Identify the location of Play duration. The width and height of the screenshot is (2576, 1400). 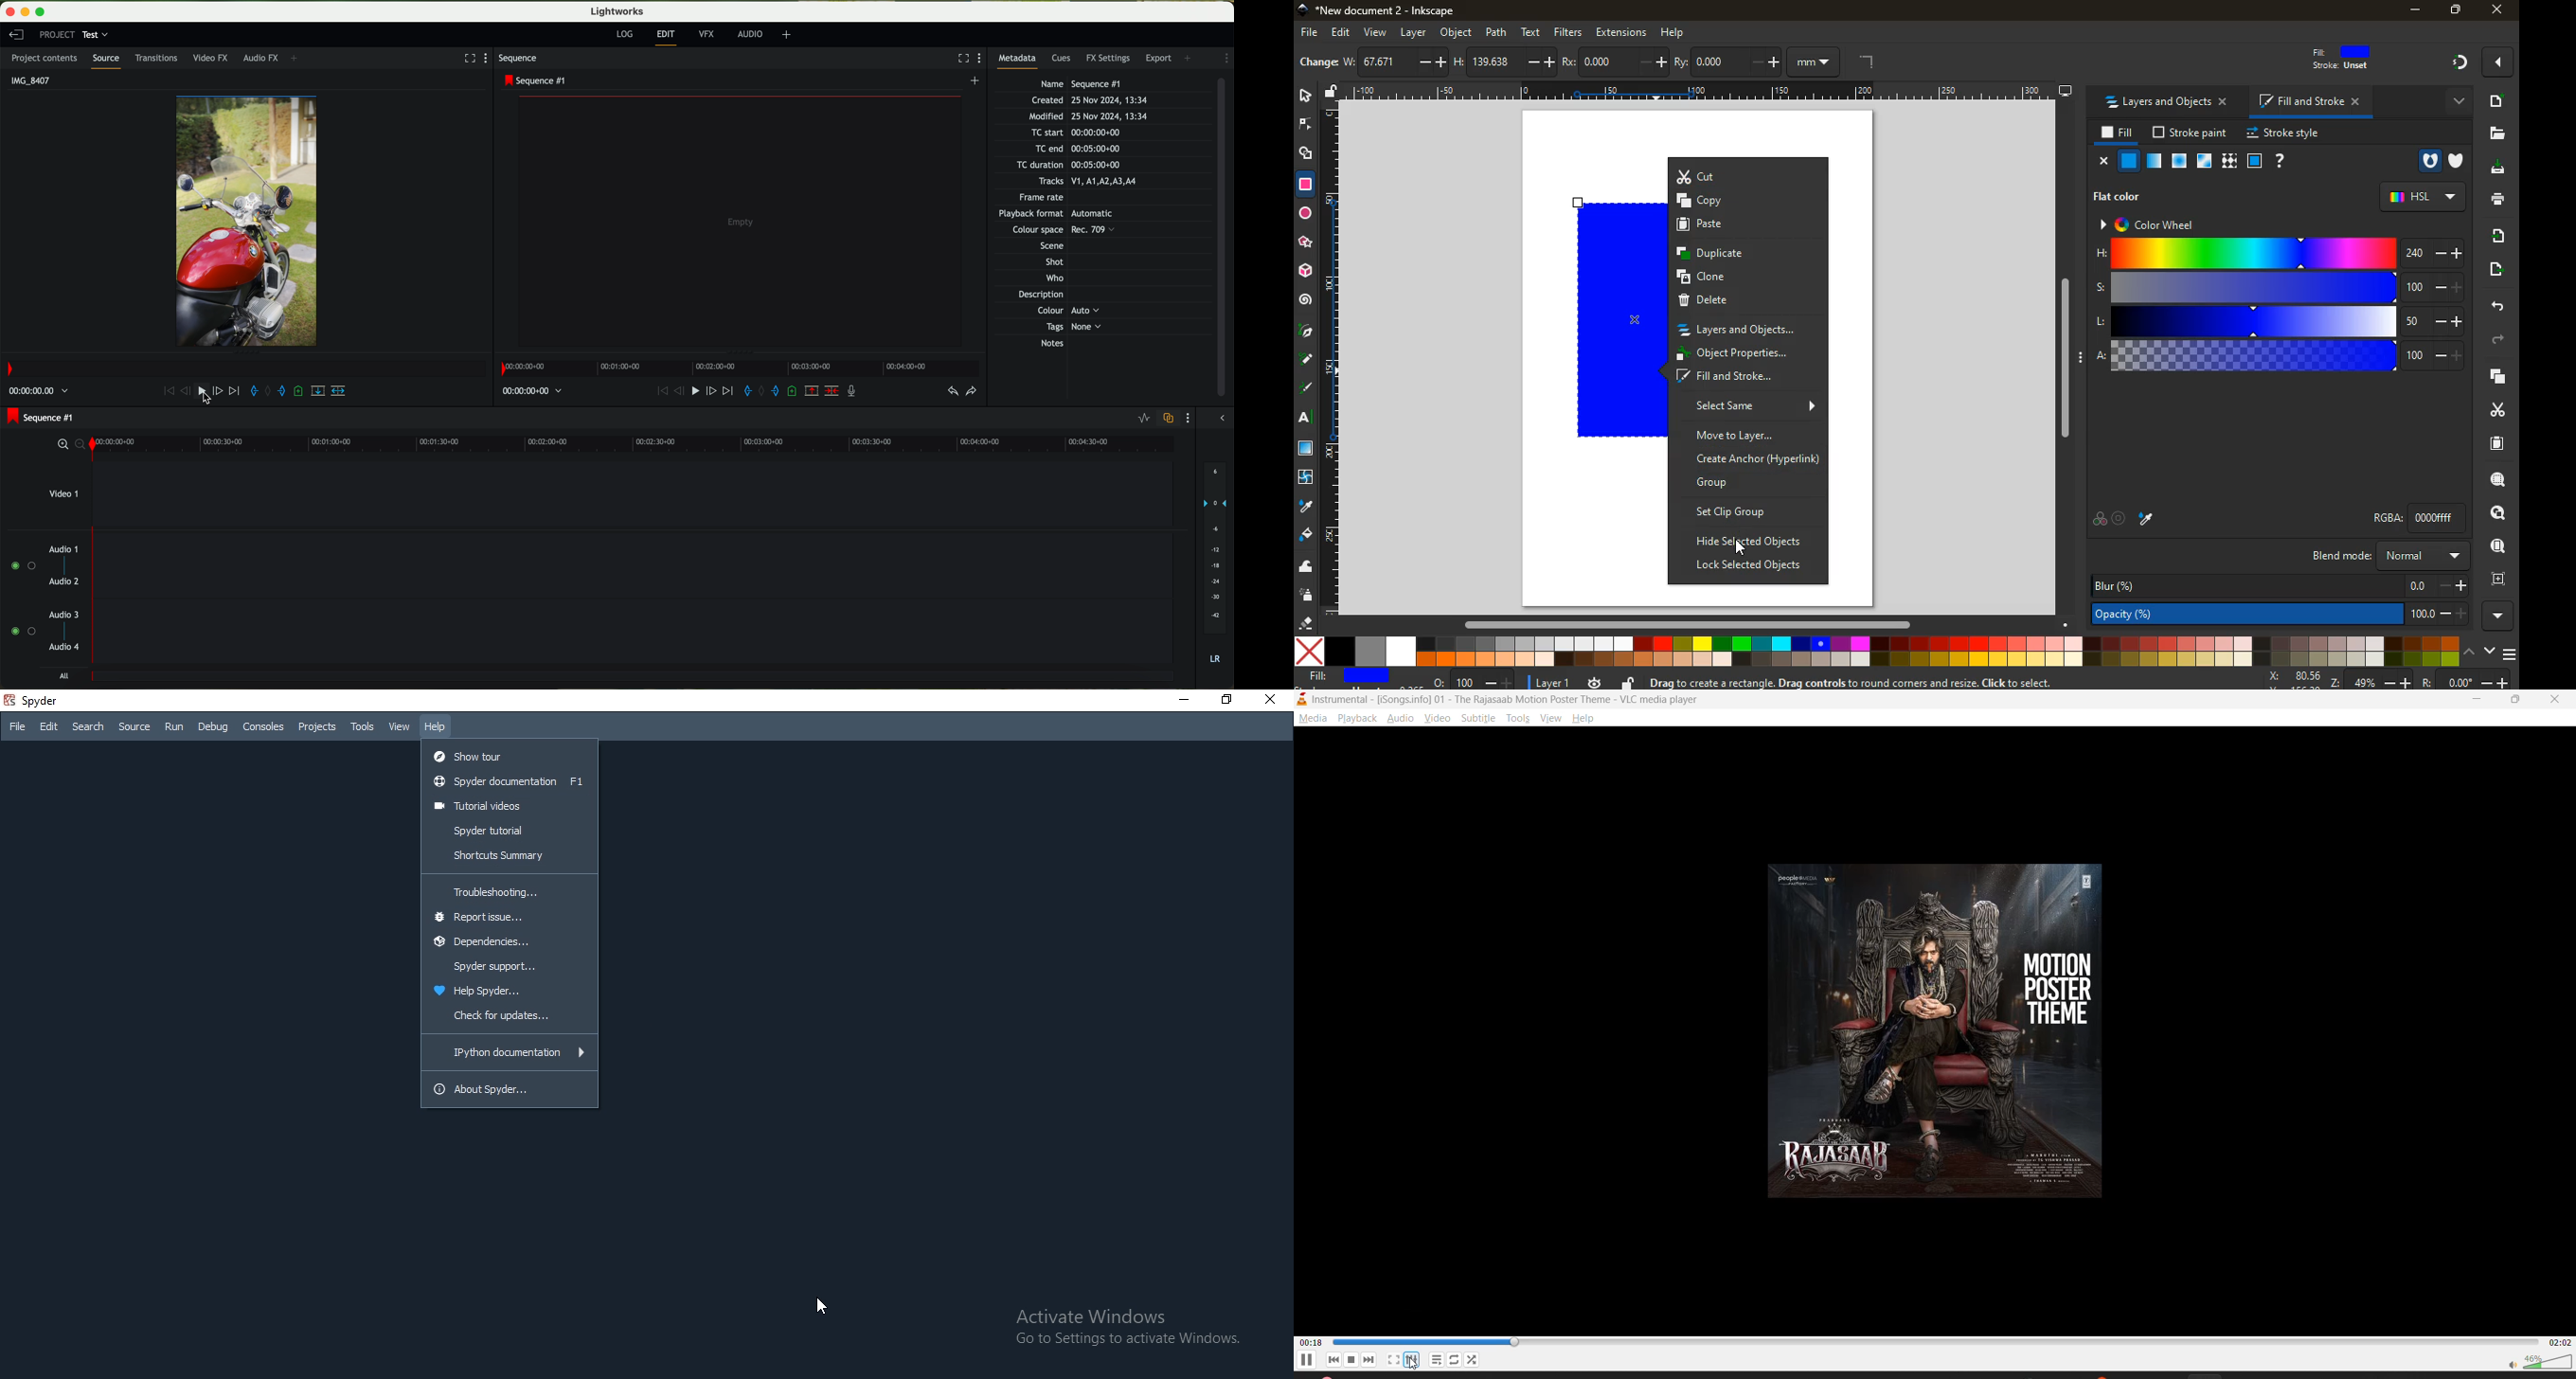
(1933, 1342).